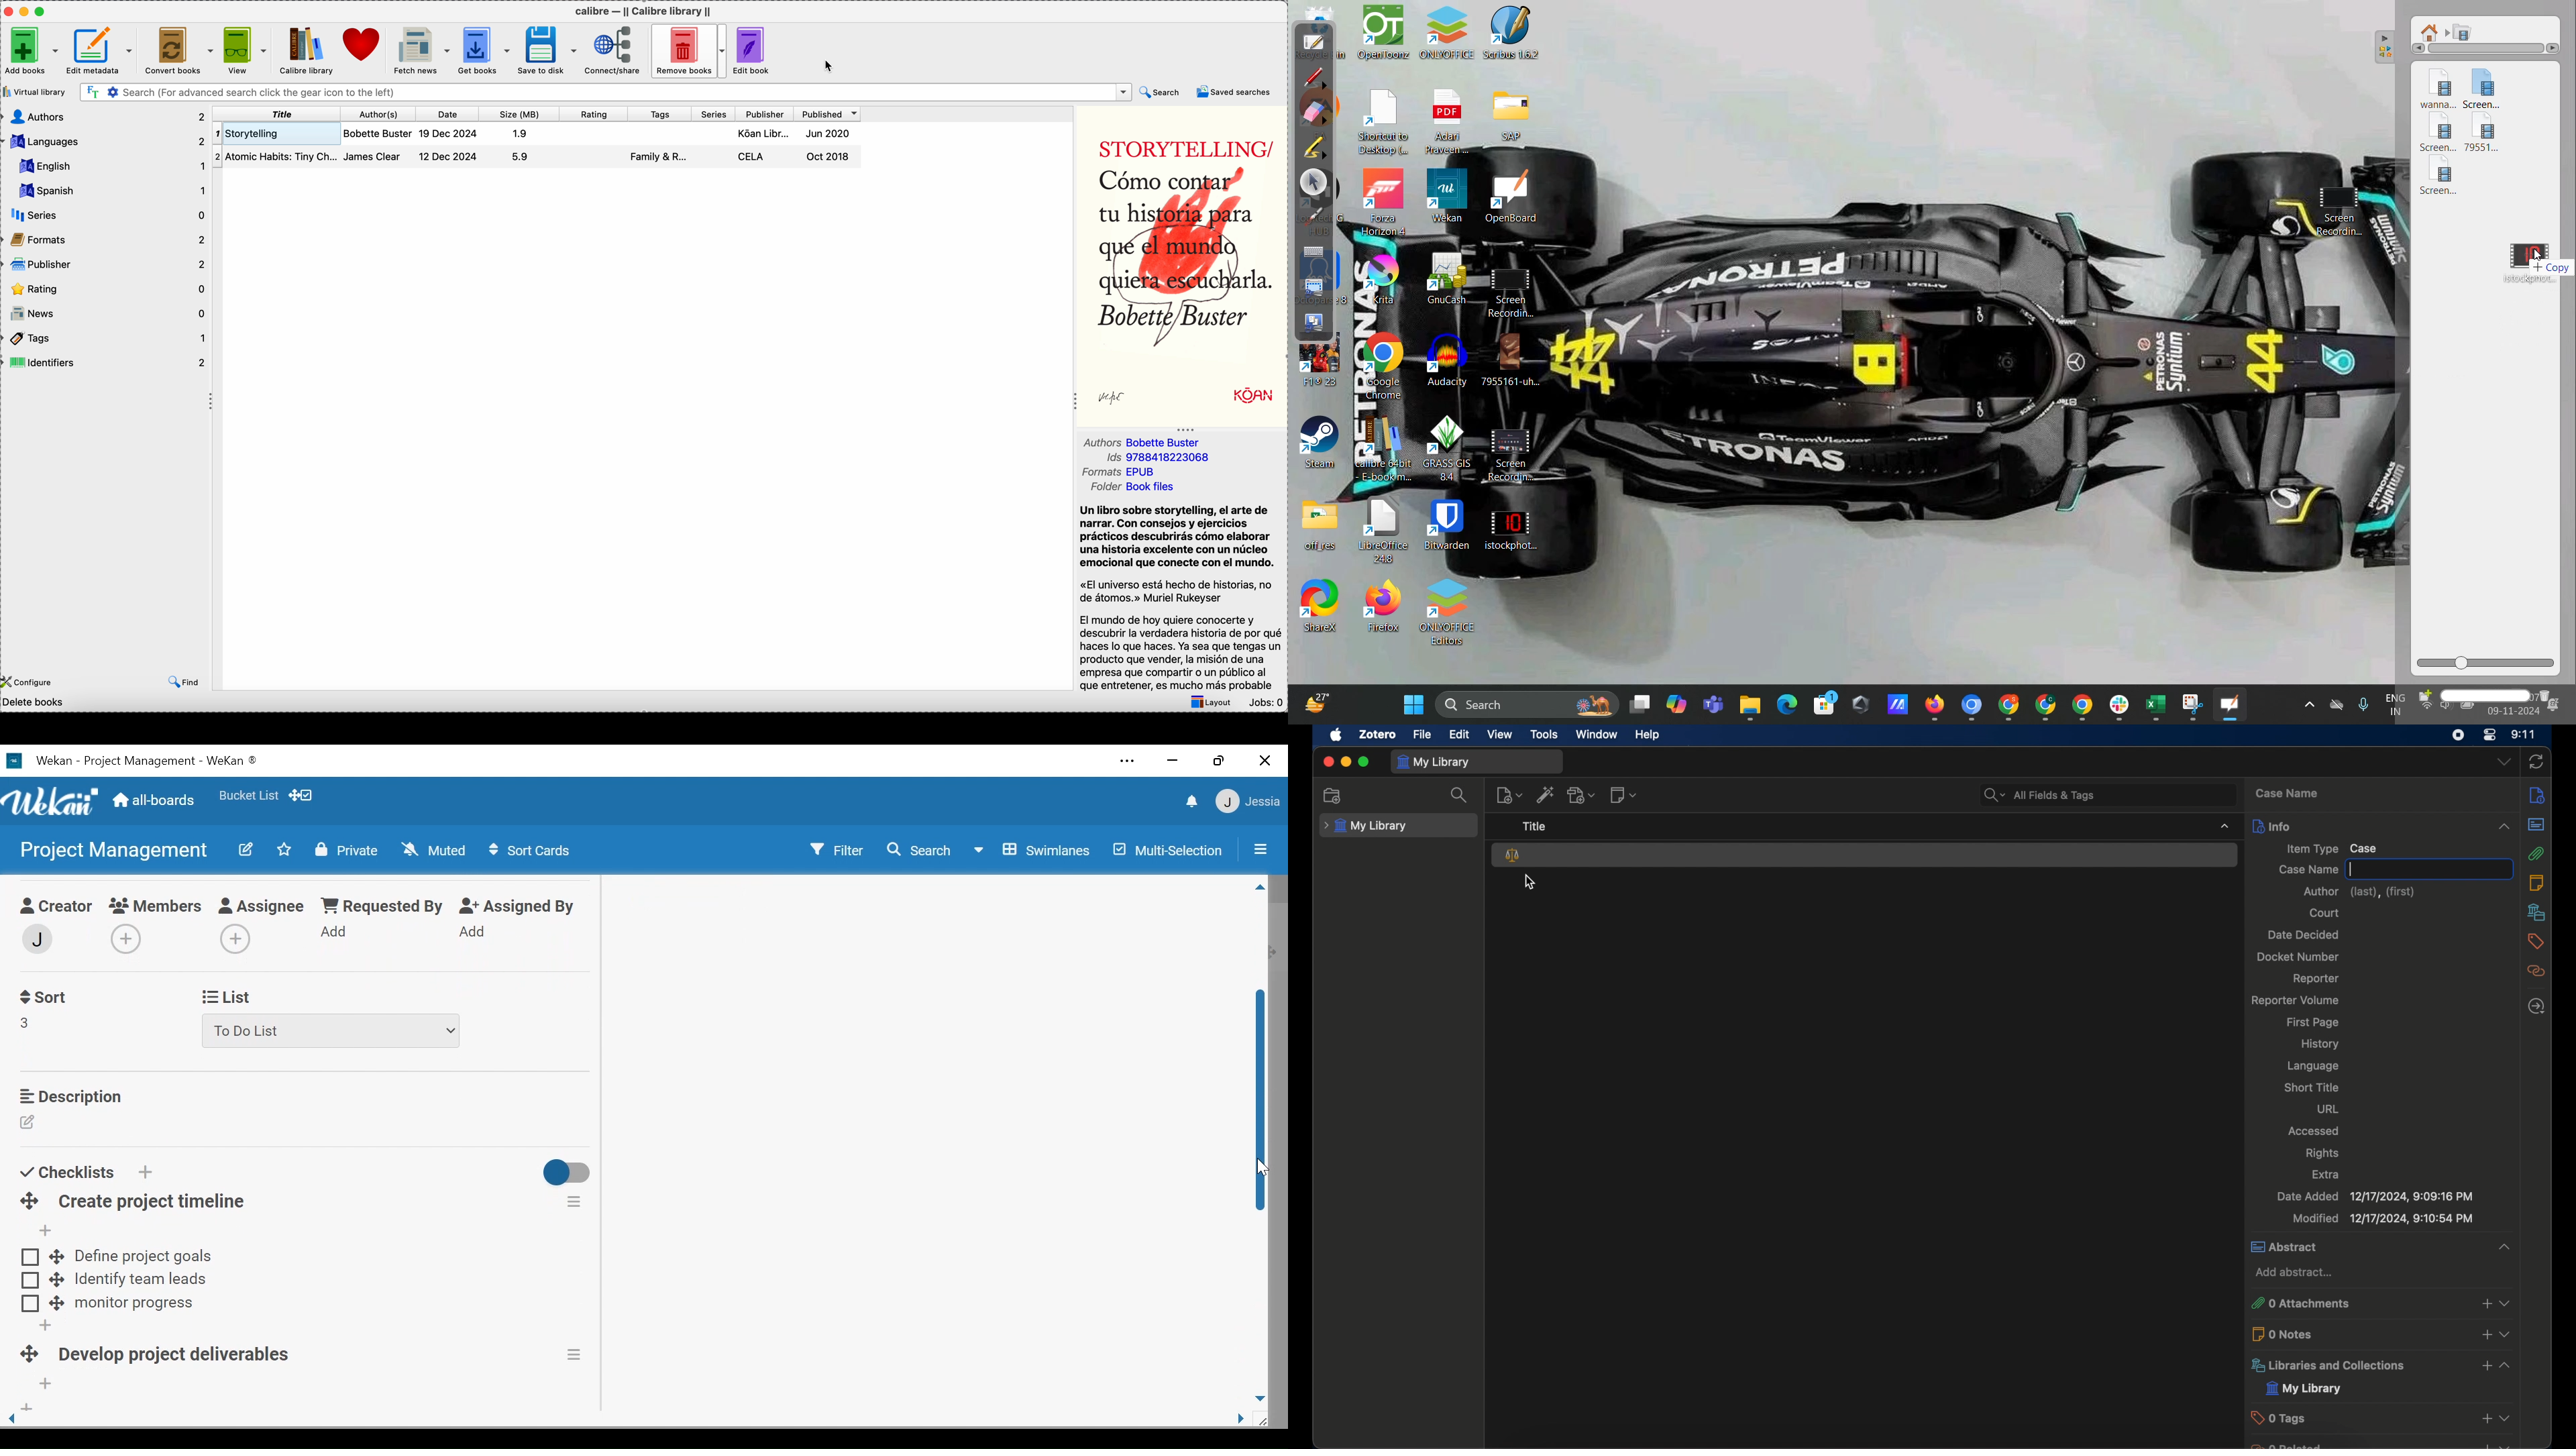 This screenshot has height=1456, width=2576. Describe the element at coordinates (593, 114) in the screenshot. I see `rating` at that location.